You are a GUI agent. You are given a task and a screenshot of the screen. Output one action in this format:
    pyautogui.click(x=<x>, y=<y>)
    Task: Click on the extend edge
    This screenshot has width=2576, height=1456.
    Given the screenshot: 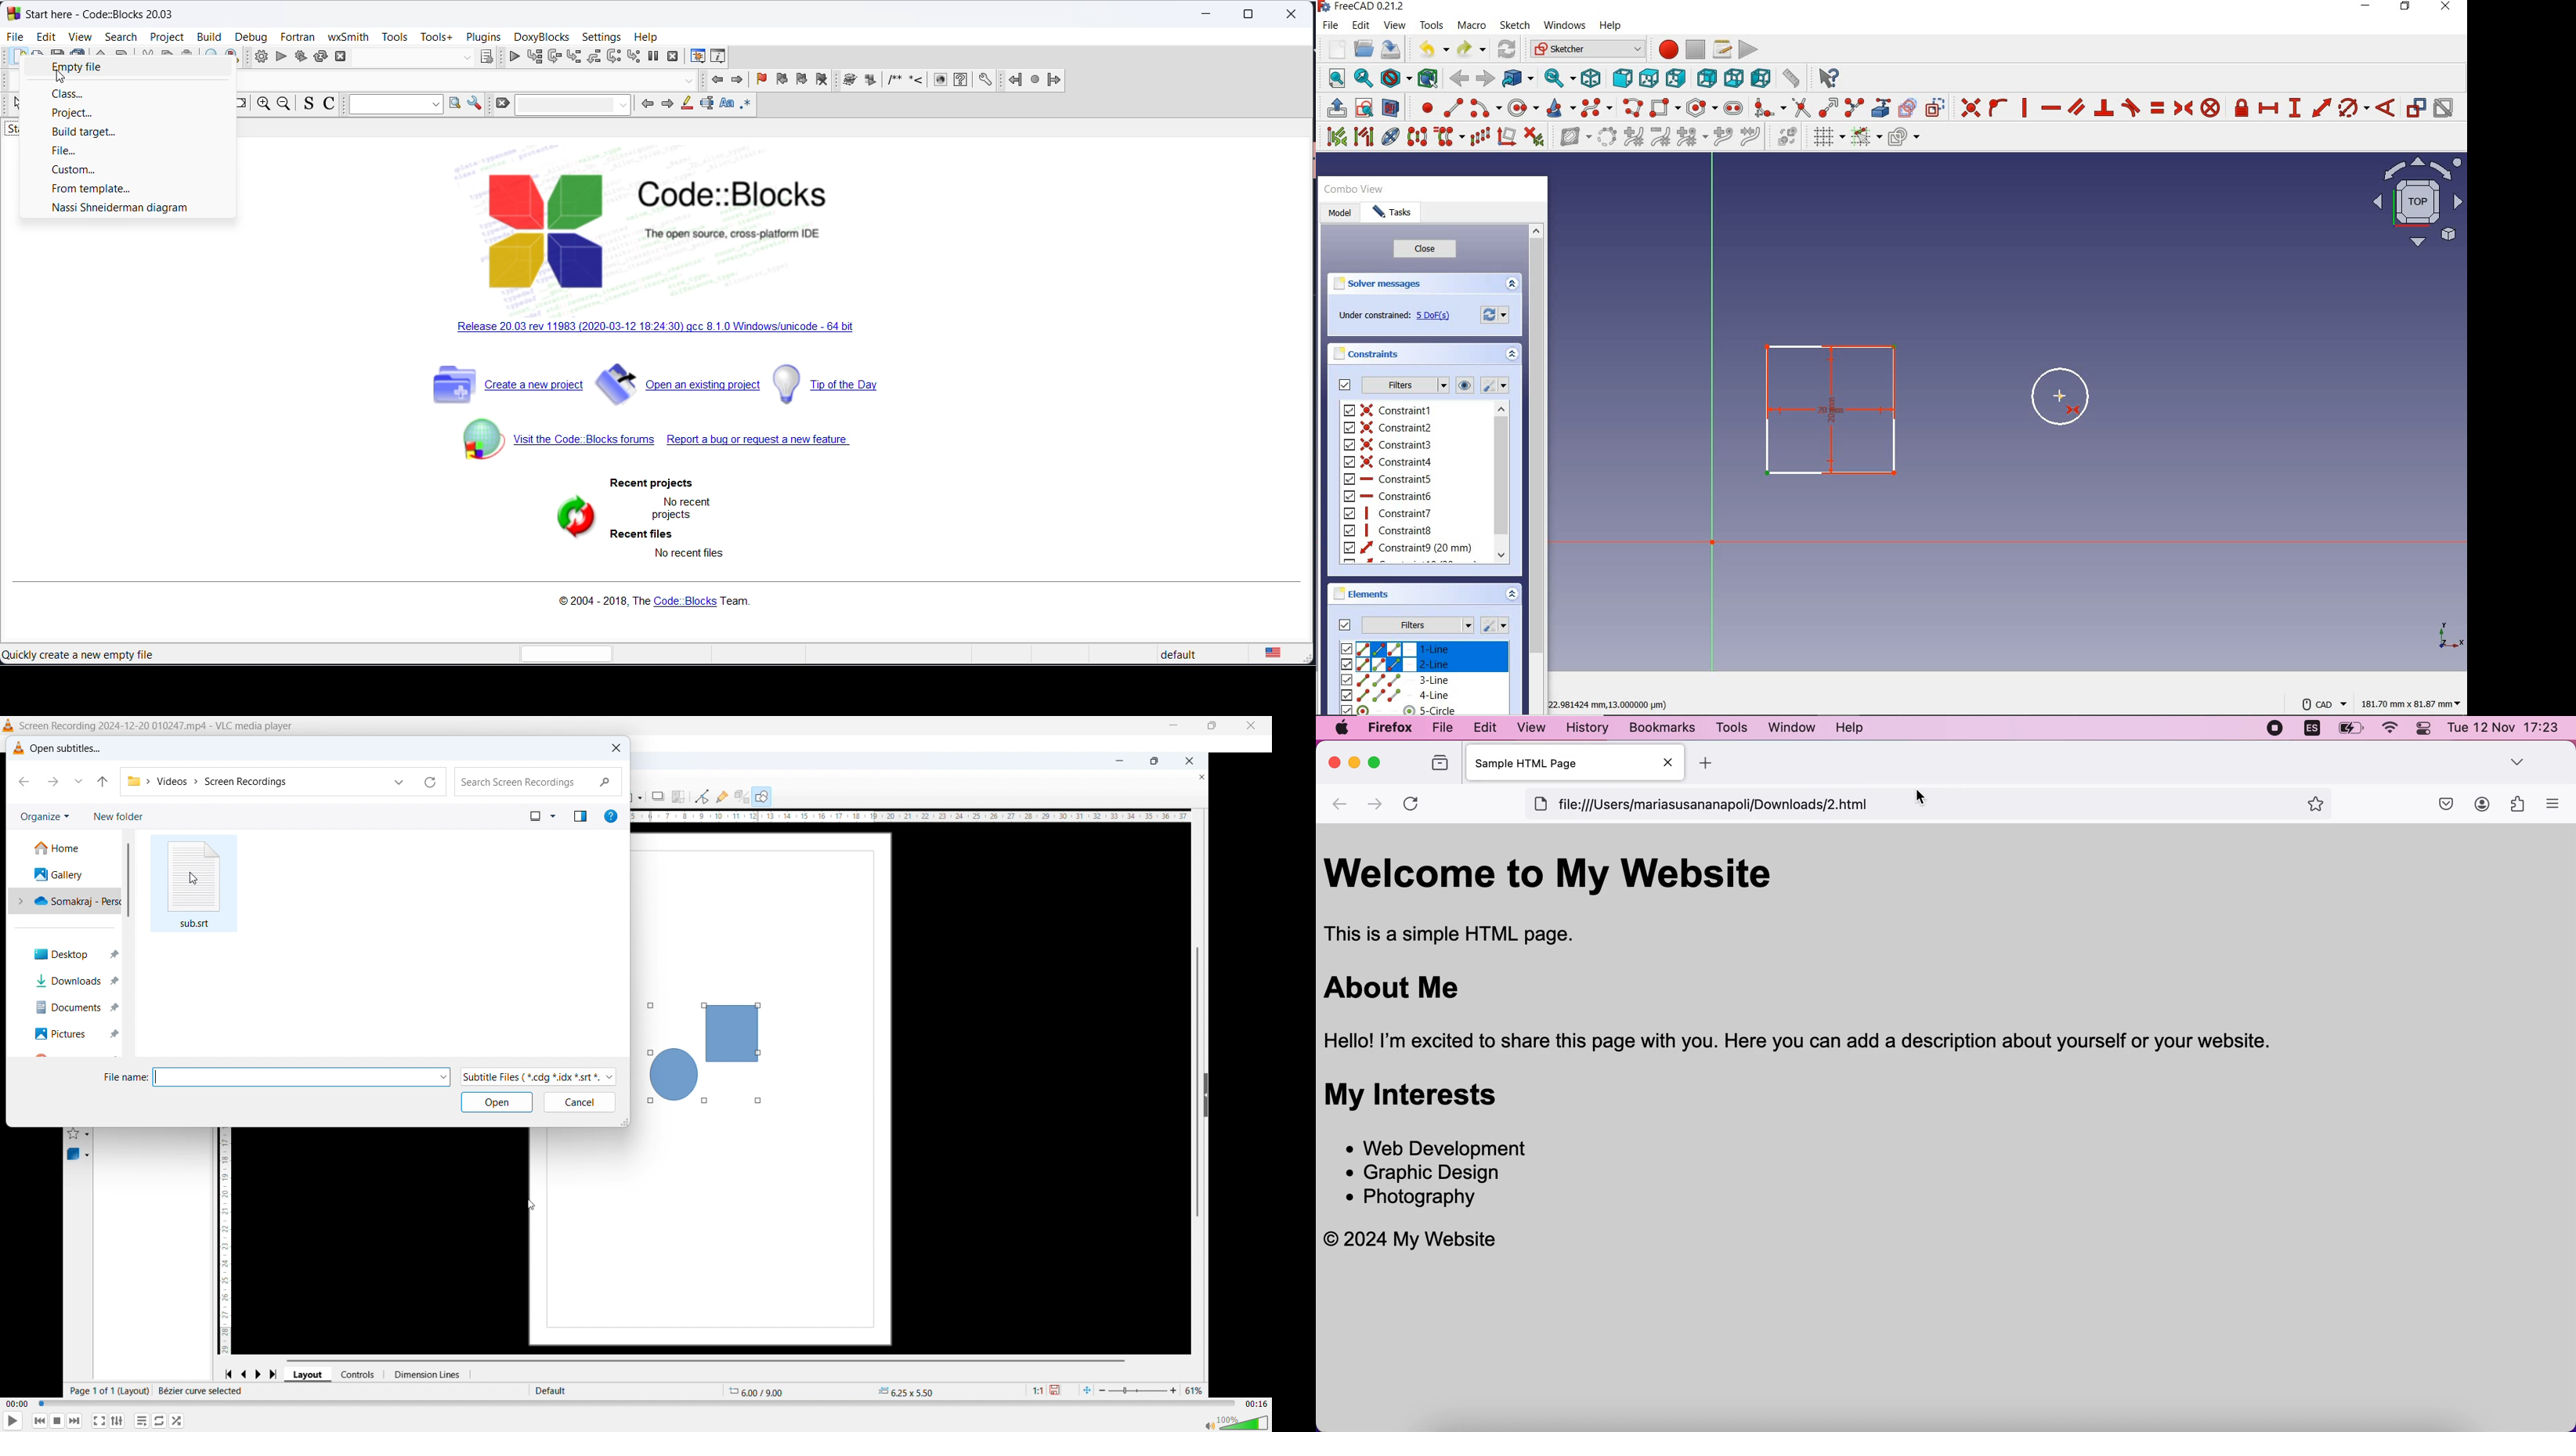 What is the action you would take?
    pyautogui.click(x=1828, y=106)
    